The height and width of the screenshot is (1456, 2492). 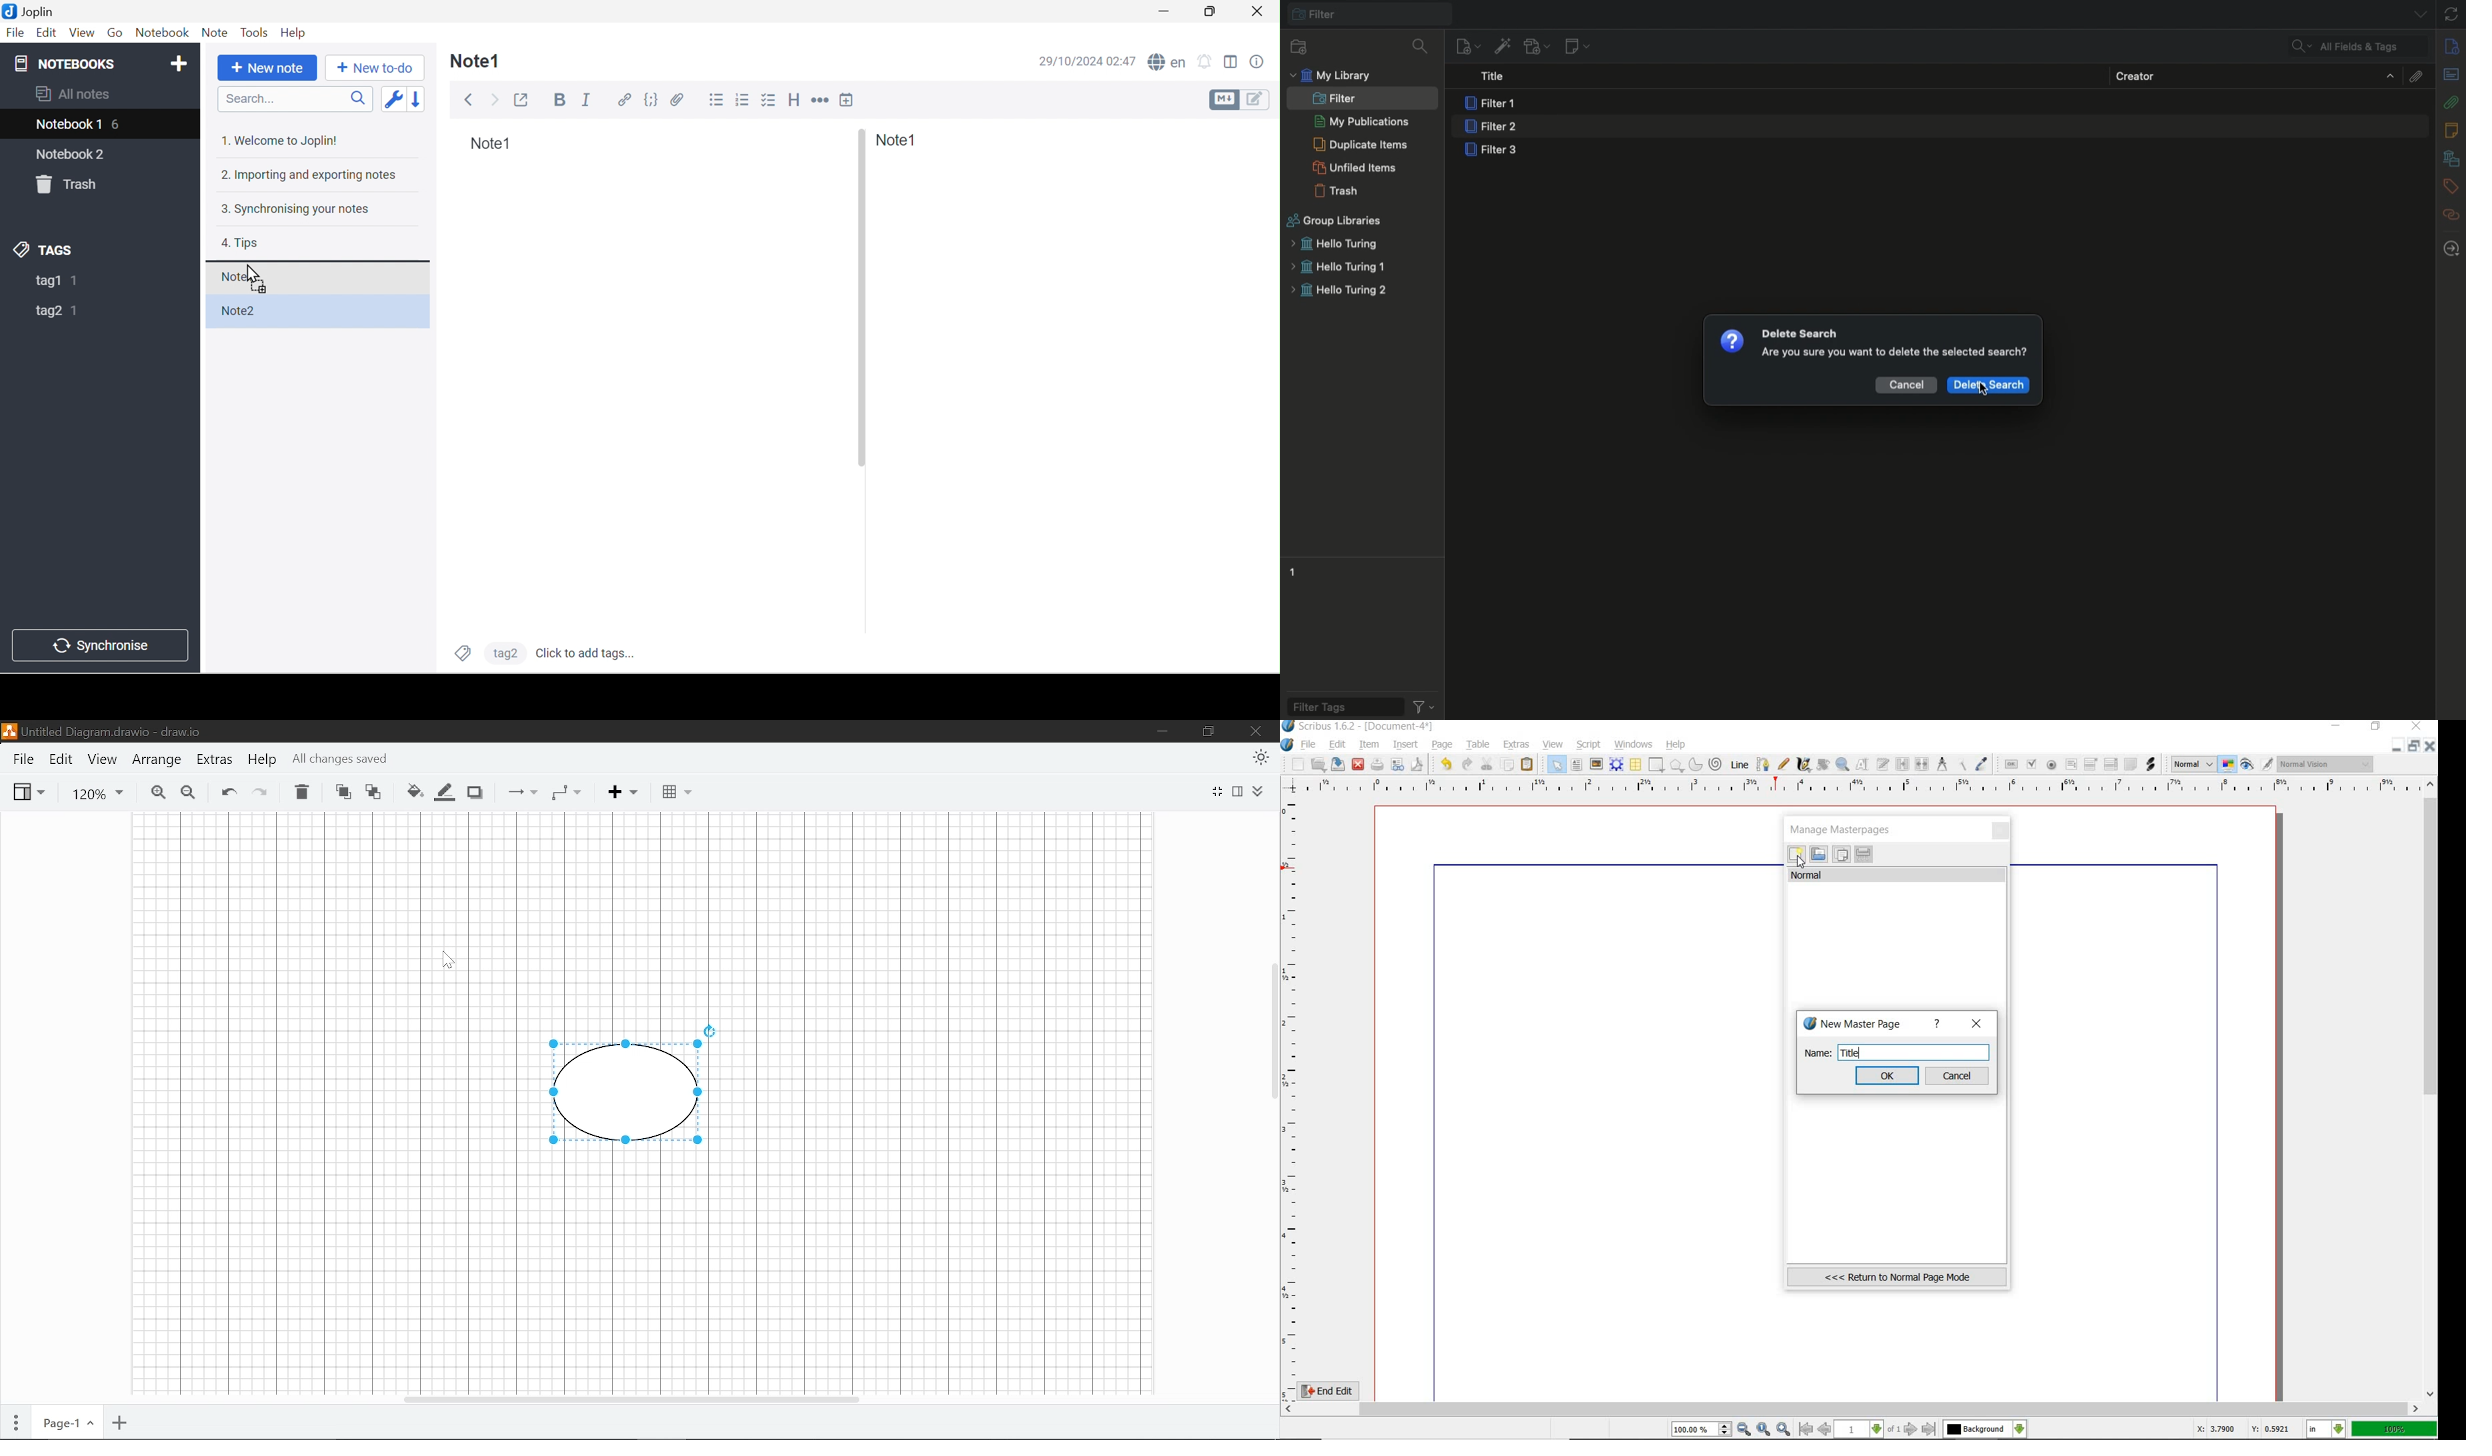 What do you see at coordinates (155, 760) in the screenshot?
I see `Arrange` at bounding box center [155, 760].